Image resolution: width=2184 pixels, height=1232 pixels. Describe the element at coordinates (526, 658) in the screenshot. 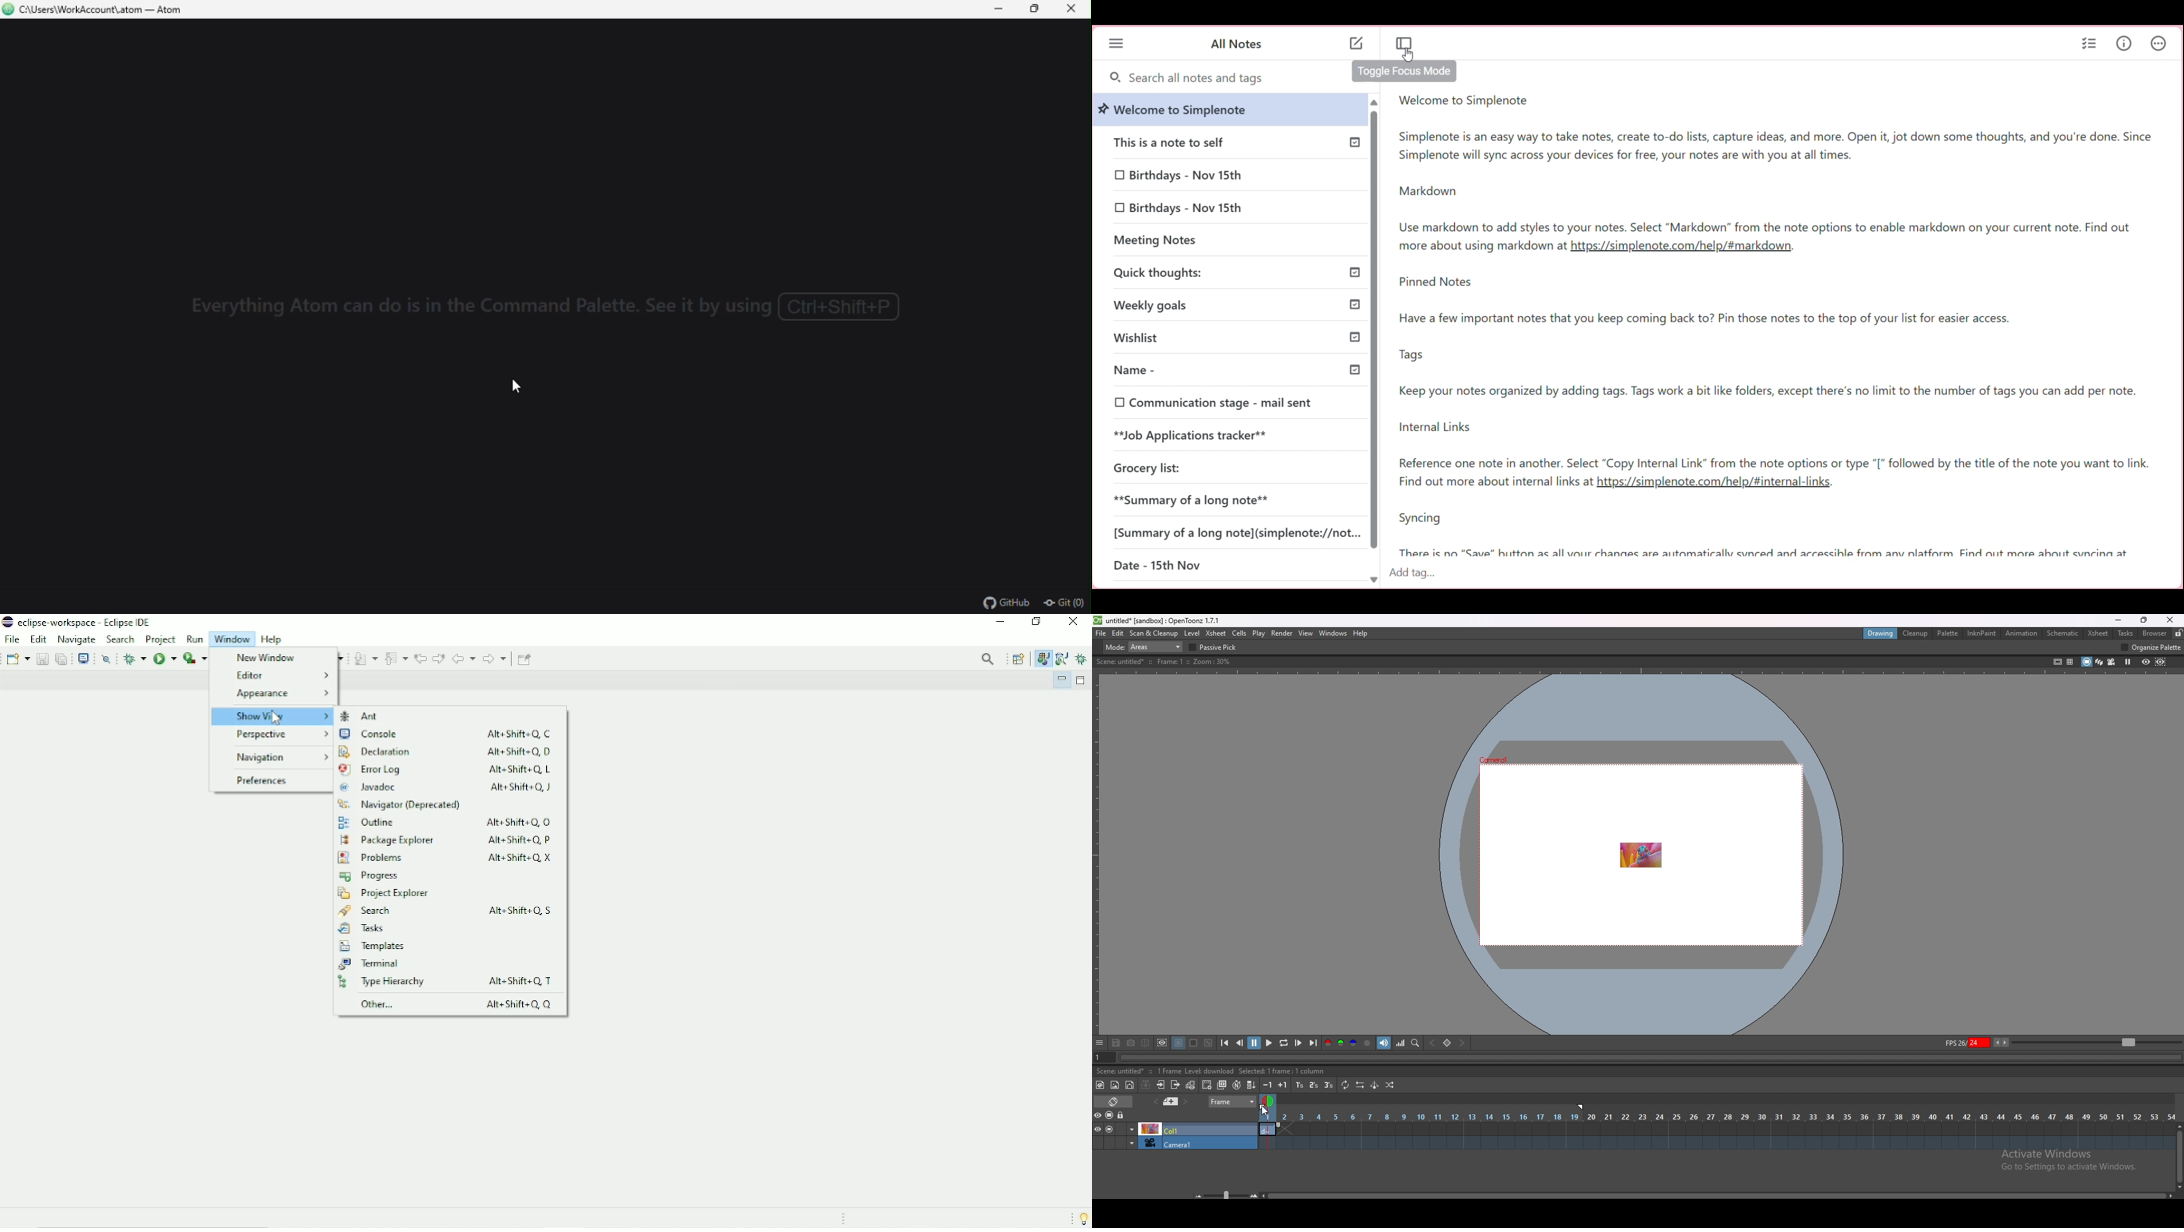

I see `Pin Editor` at that location.